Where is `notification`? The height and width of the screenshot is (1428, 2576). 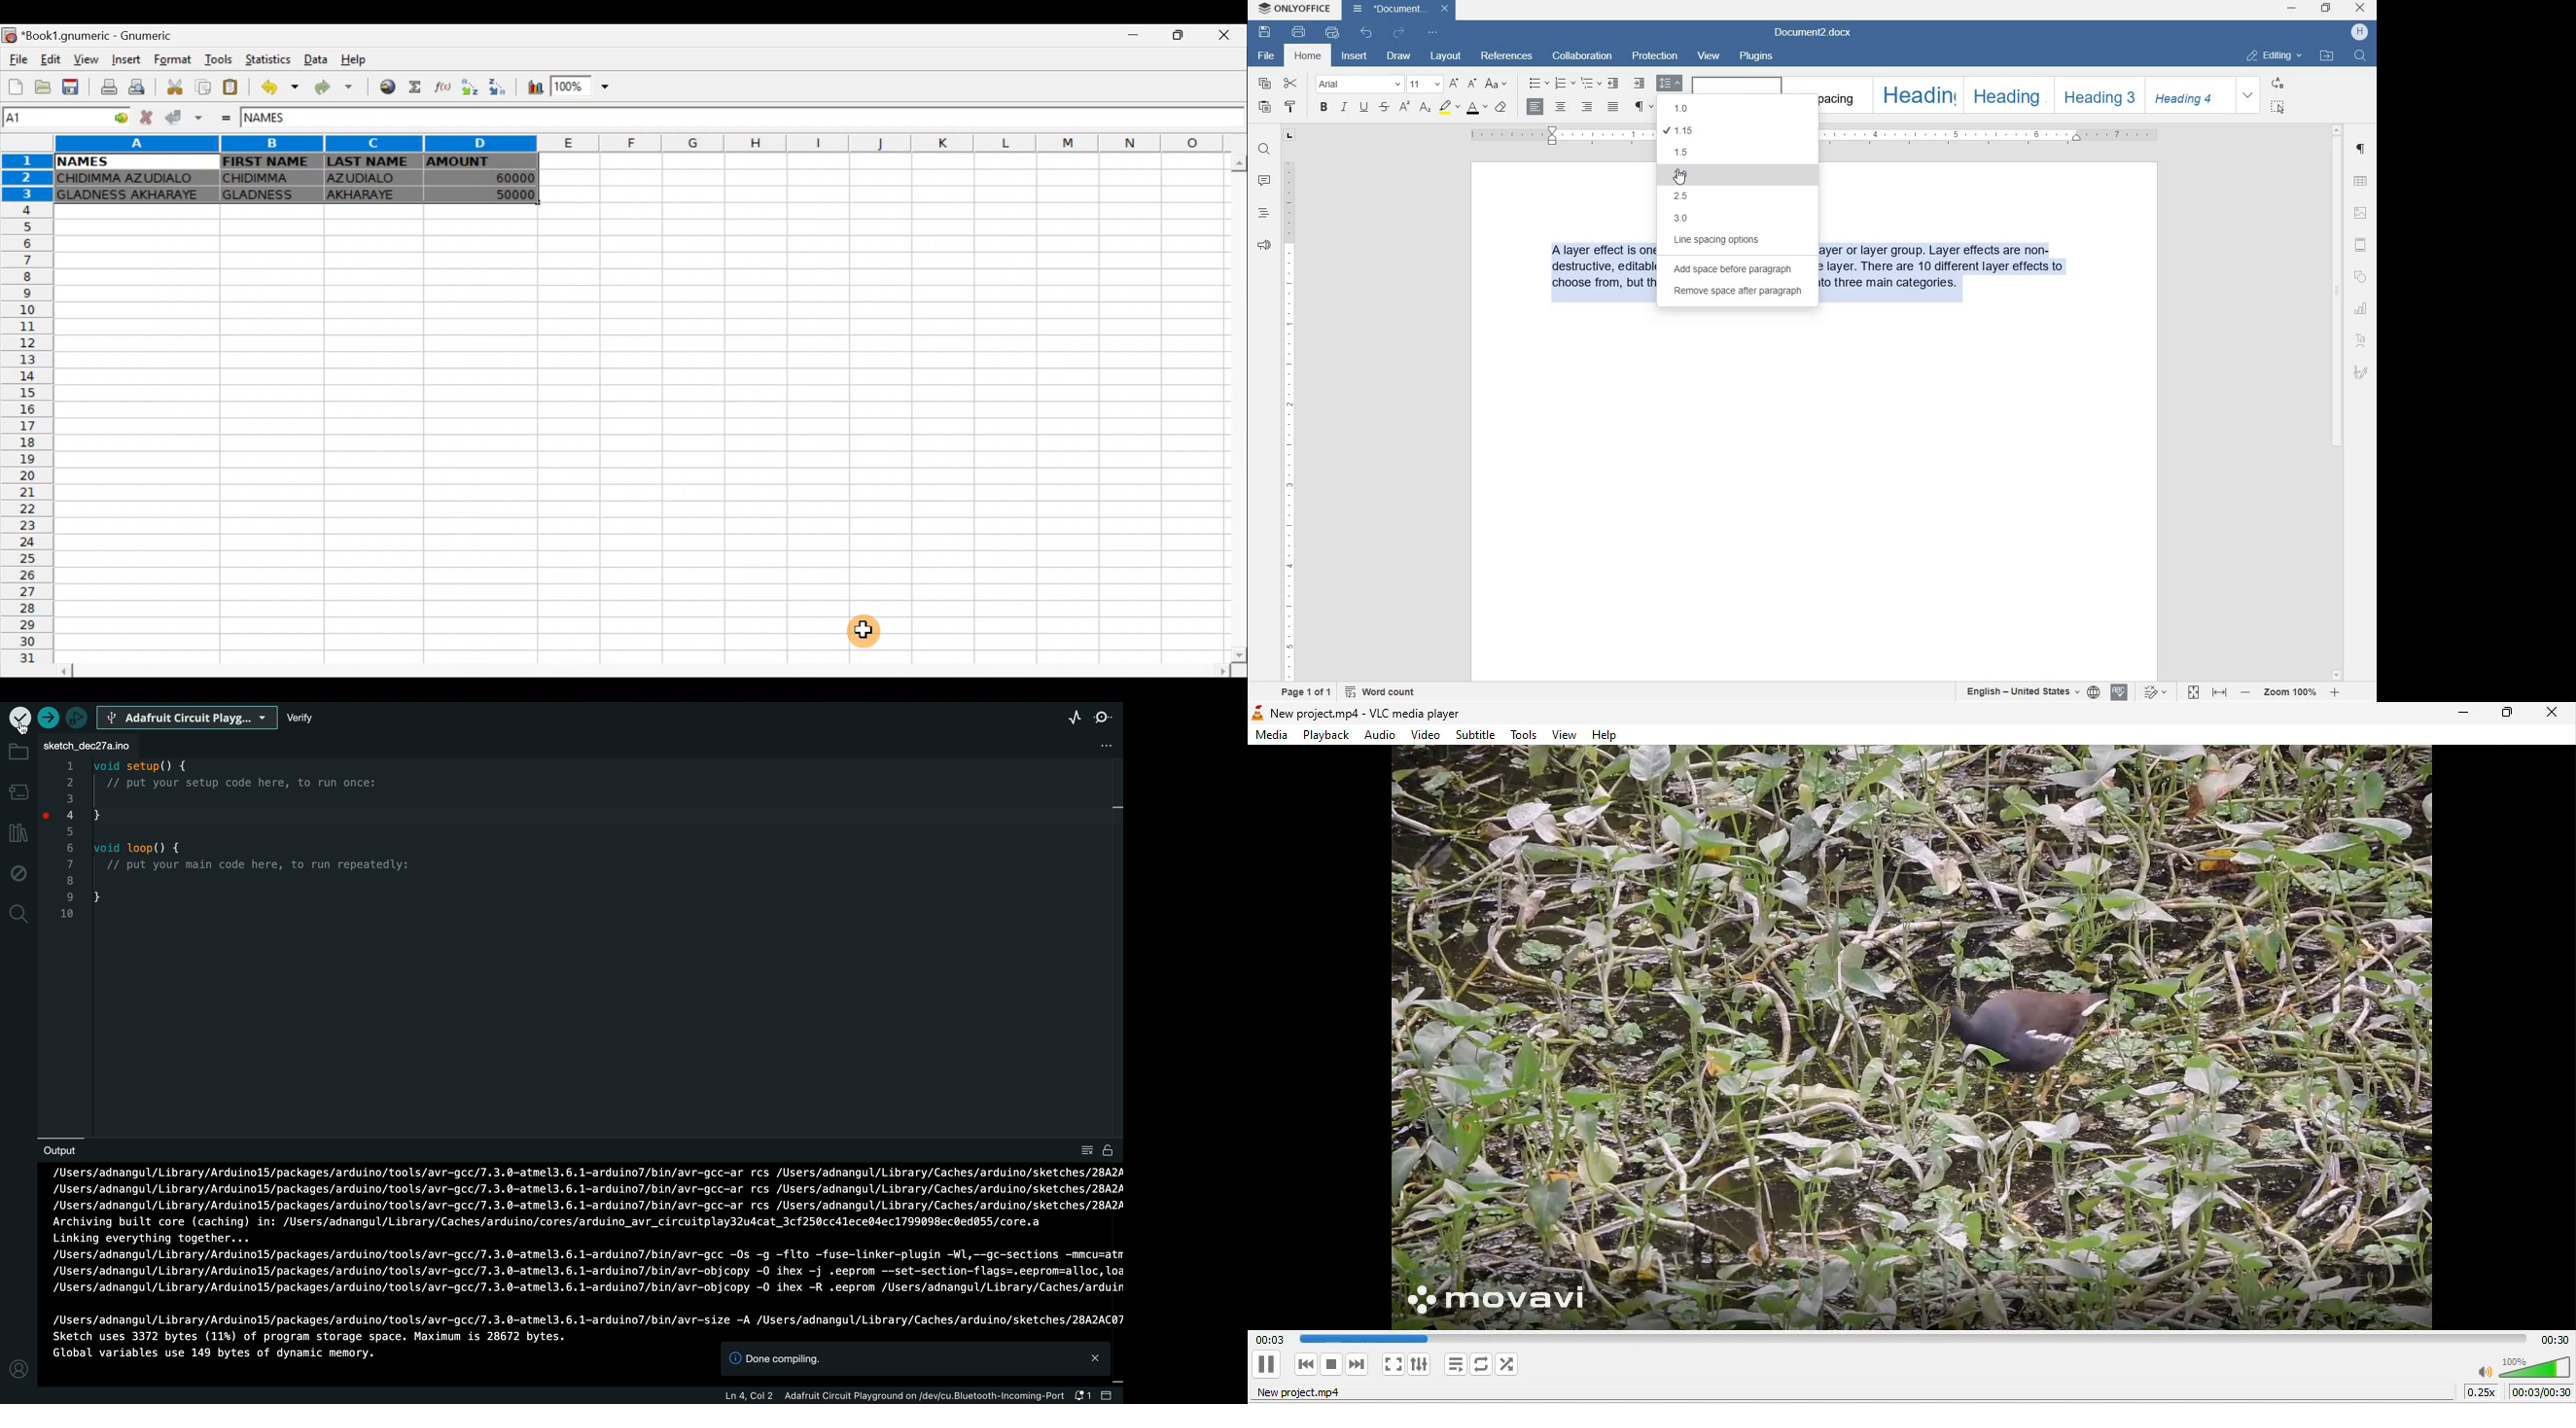
notification is located at coordinates (917, 1360).